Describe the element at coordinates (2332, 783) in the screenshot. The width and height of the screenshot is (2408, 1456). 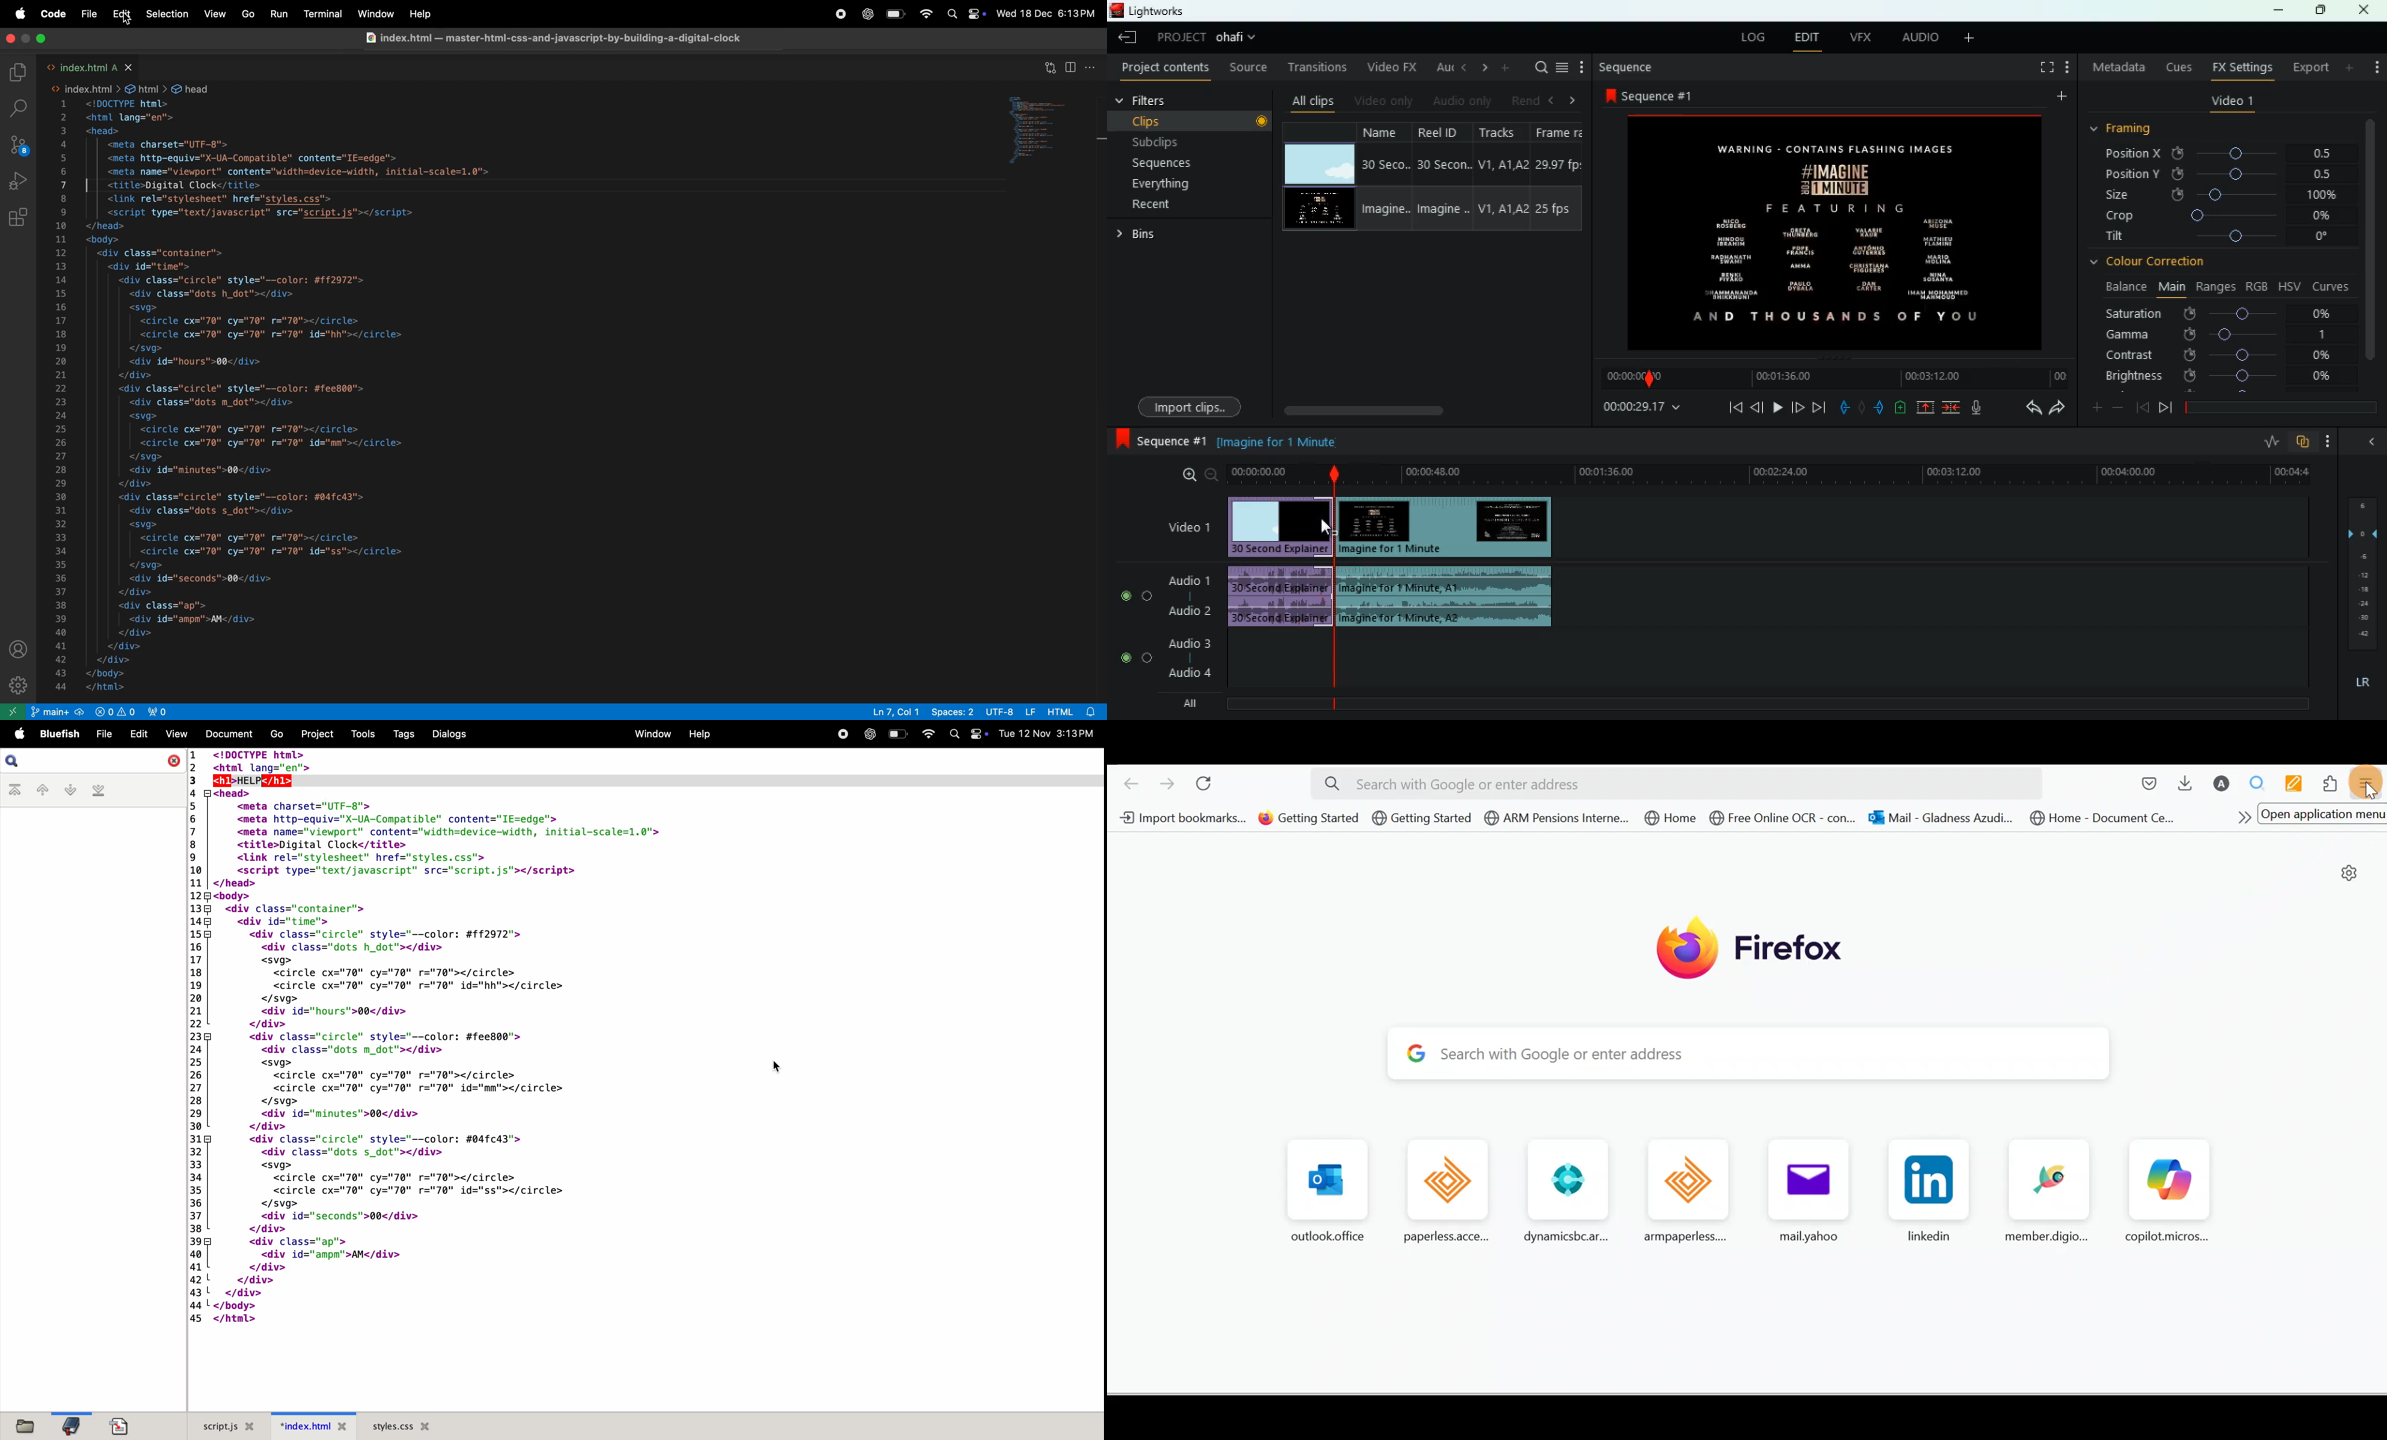
I see `Extensions` at that location.